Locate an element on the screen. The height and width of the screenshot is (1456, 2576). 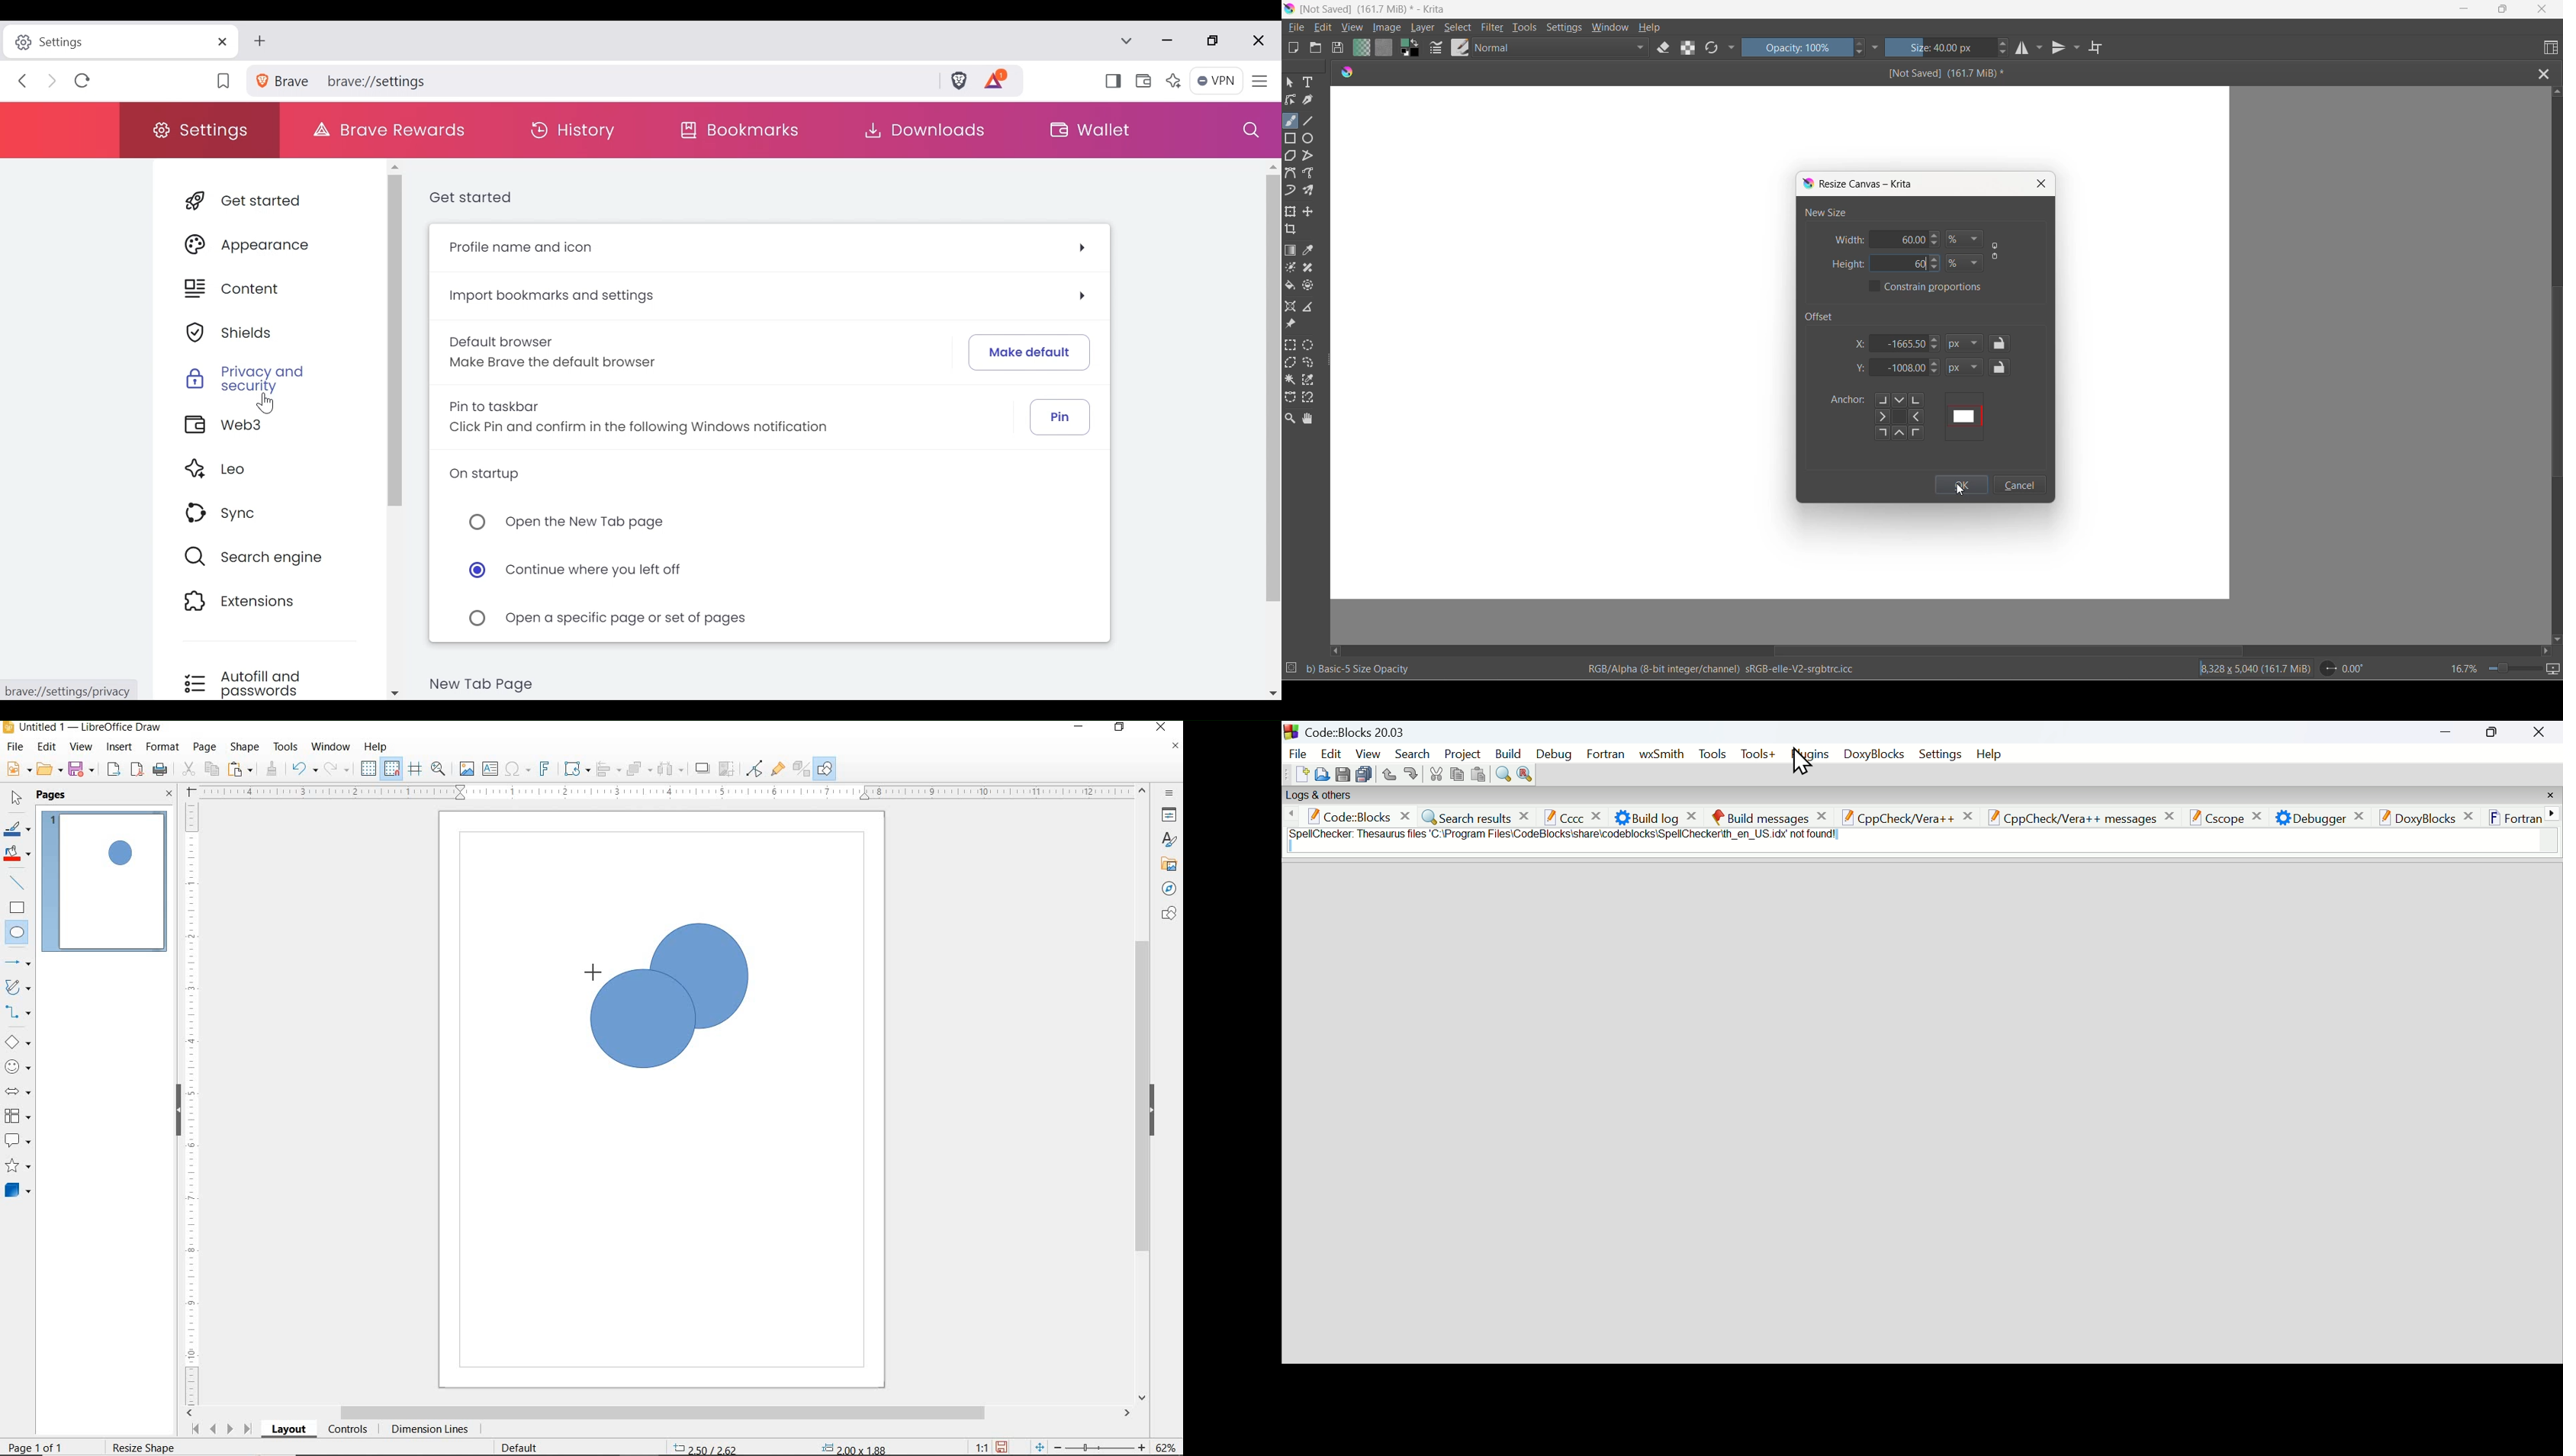
Undo is located at coordinates (1390, 773).